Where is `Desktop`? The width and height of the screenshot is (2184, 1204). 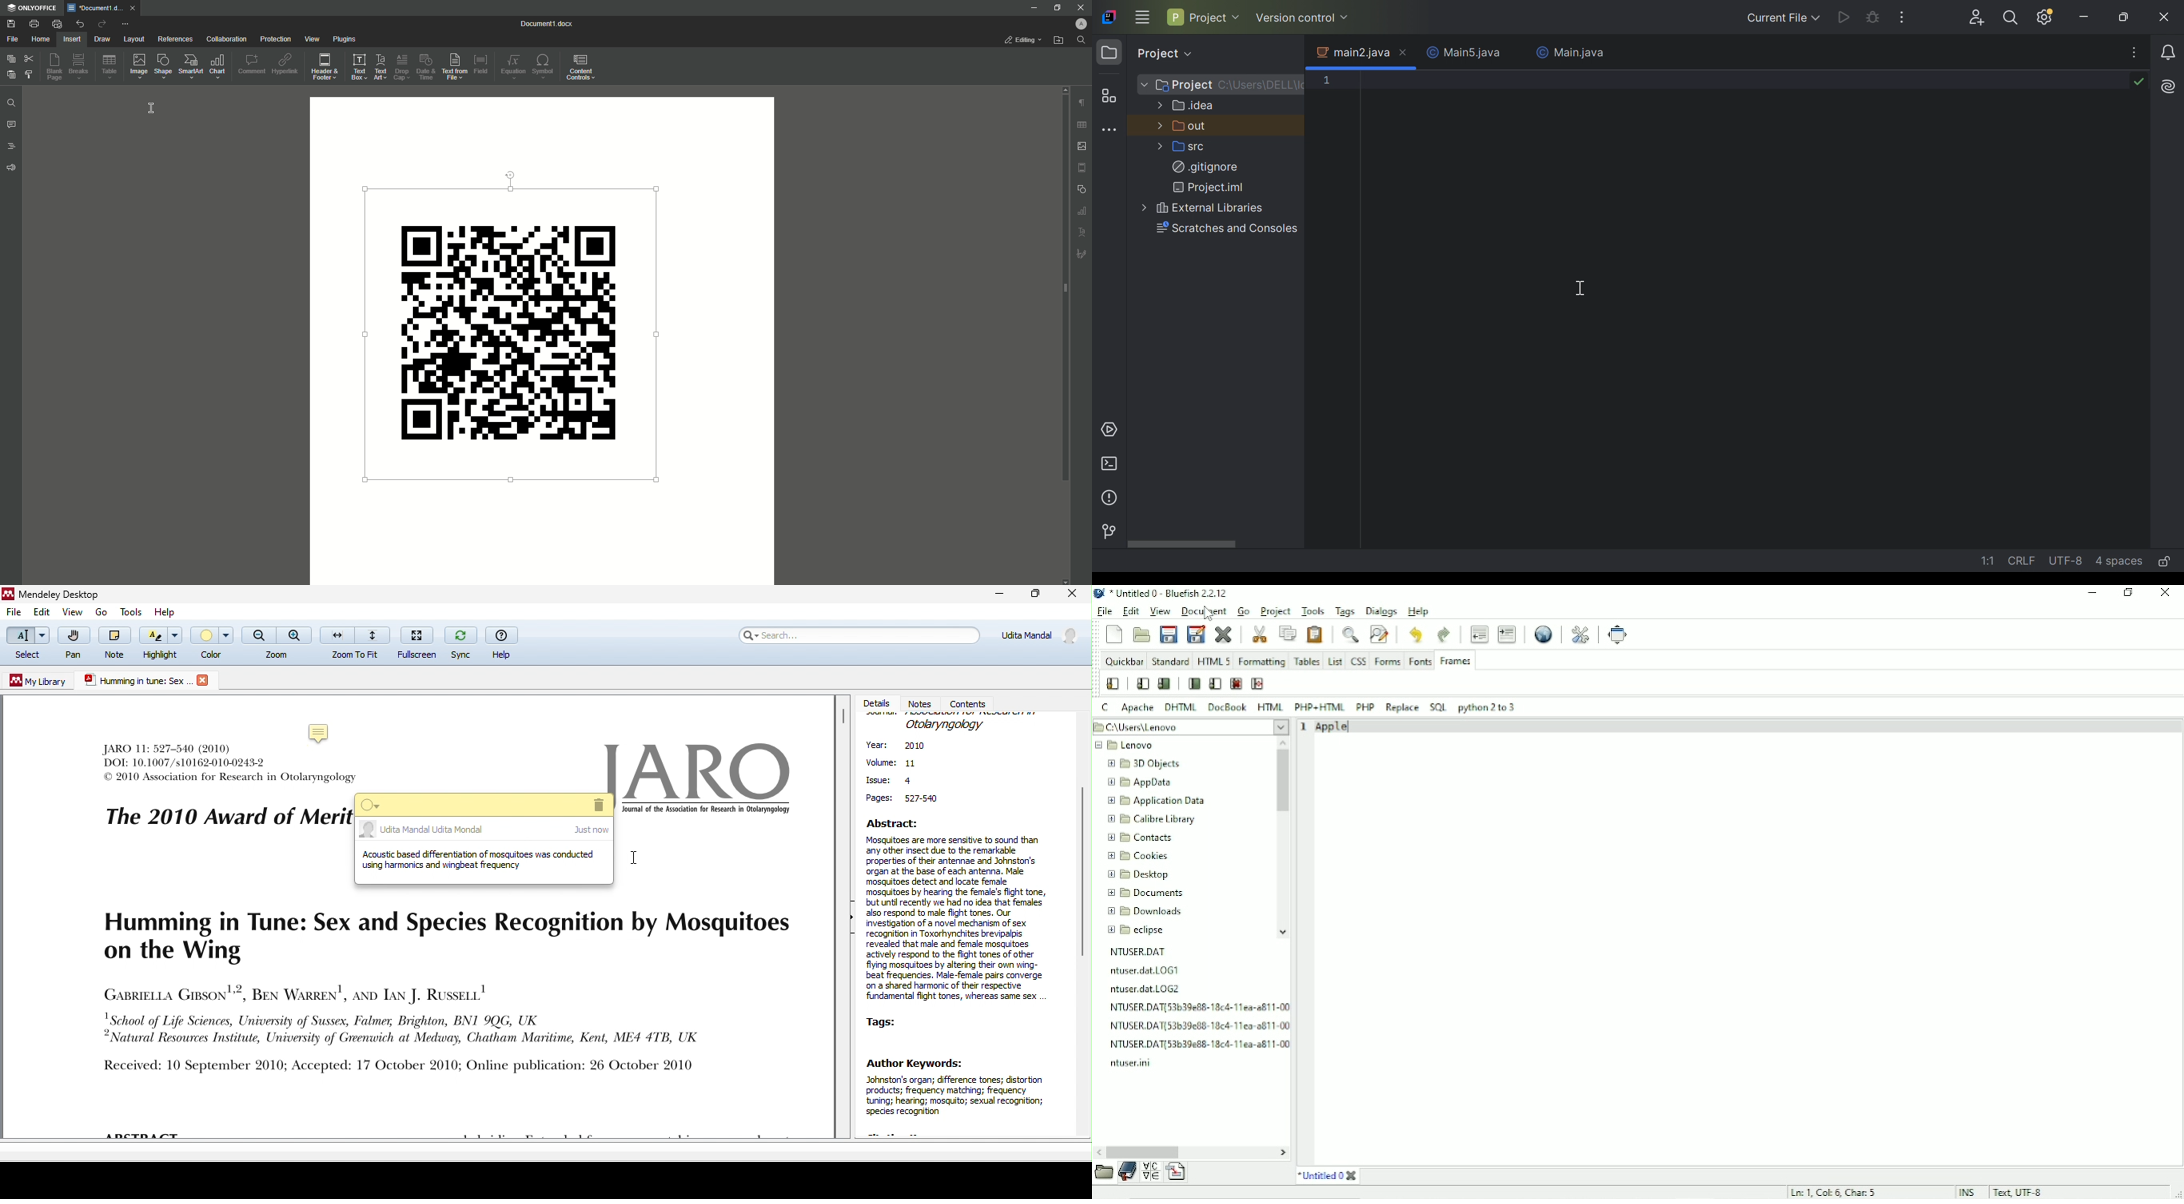 Desktop is located at coordinates (1141, 875).